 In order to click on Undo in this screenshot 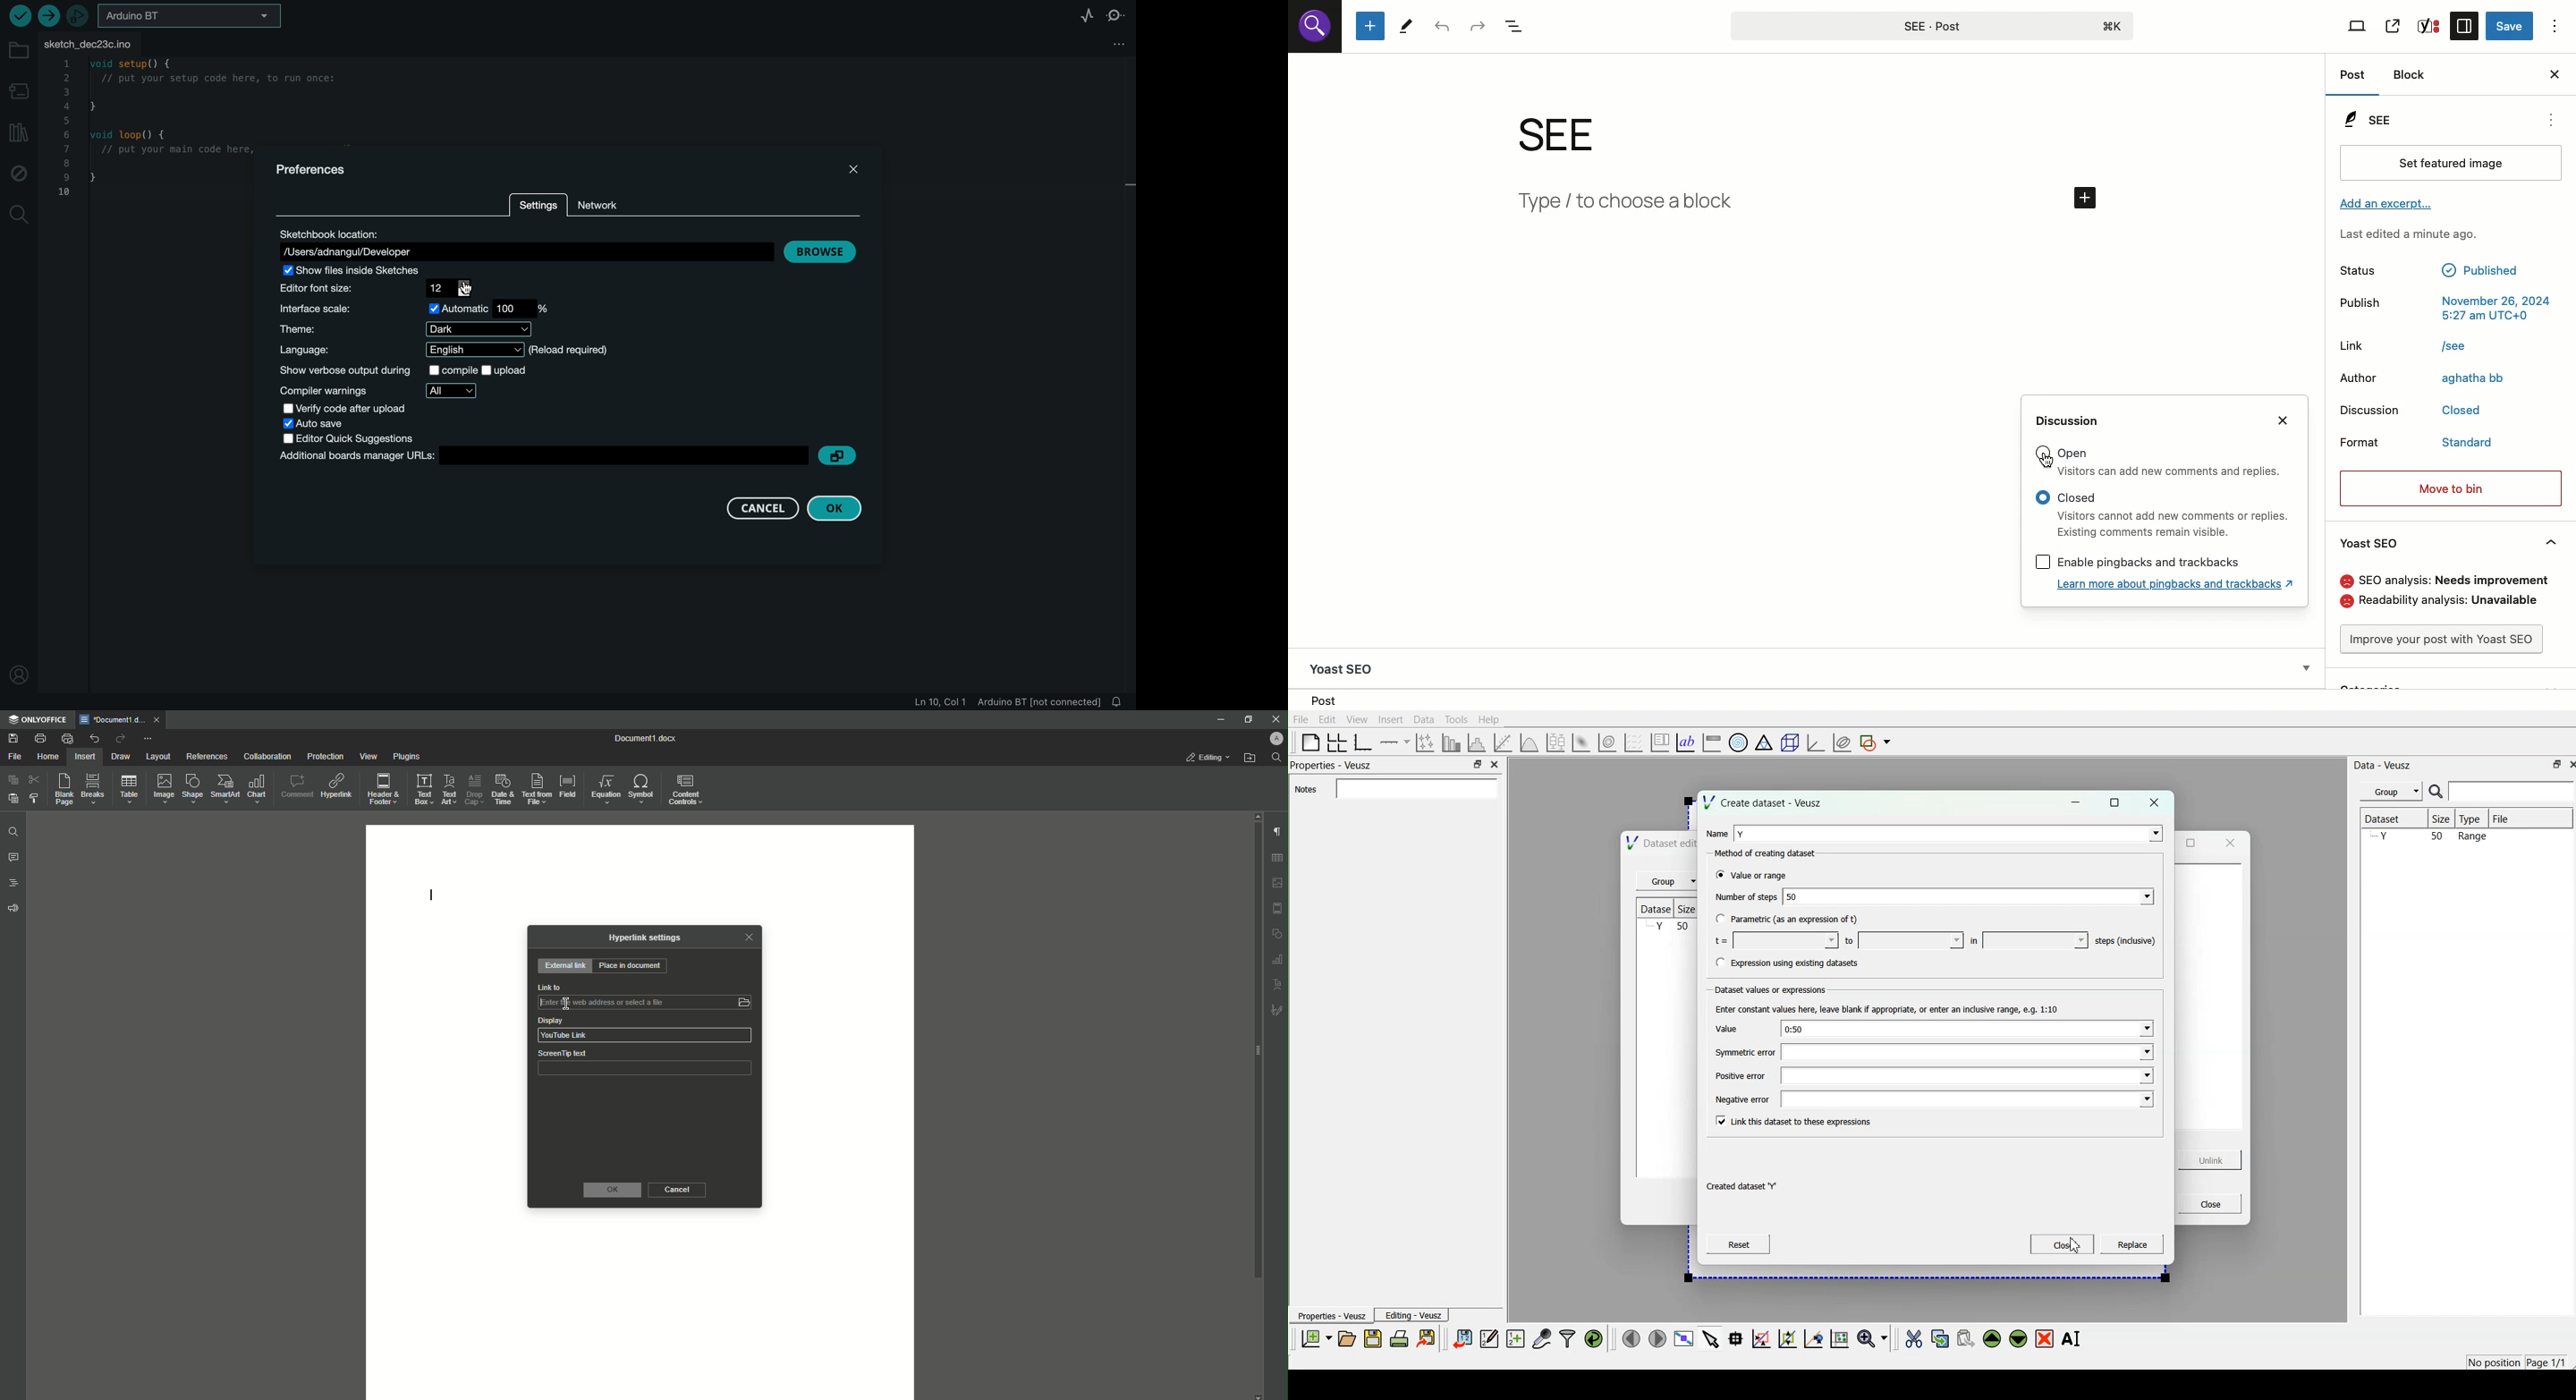, I will do `click(94, 738)`.